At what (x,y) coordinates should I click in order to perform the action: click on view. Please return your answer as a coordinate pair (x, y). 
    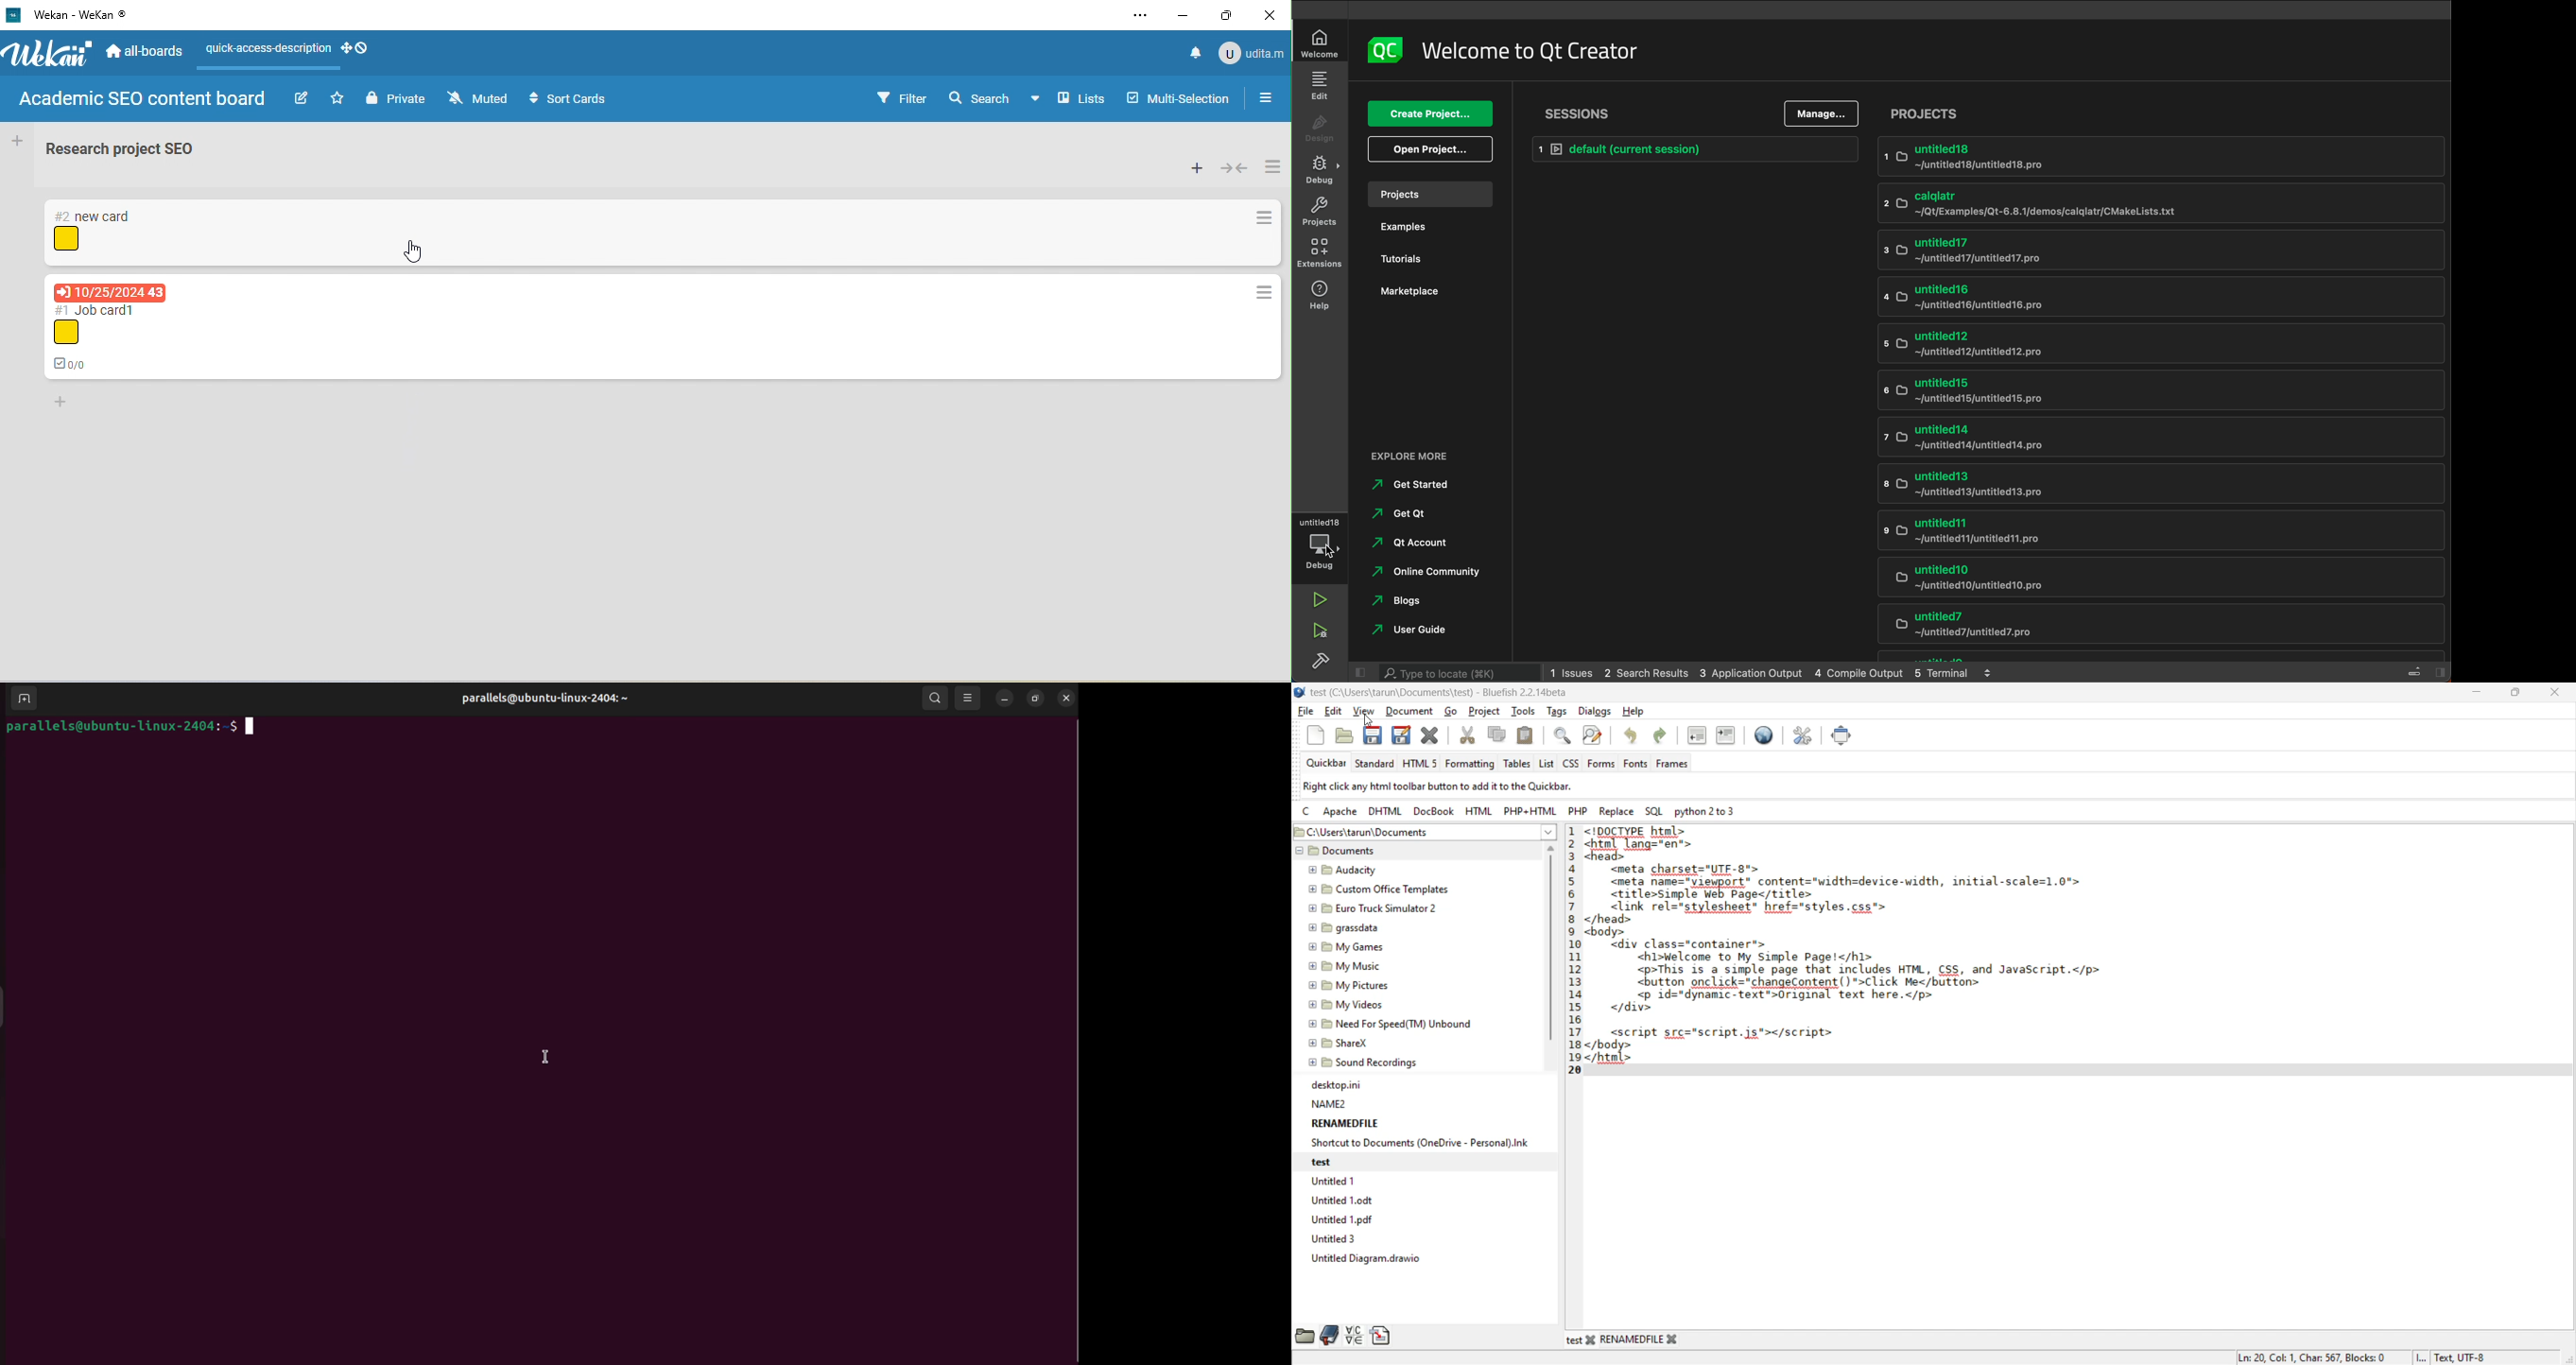
    Looking at the image, I should click on (1364, 710).